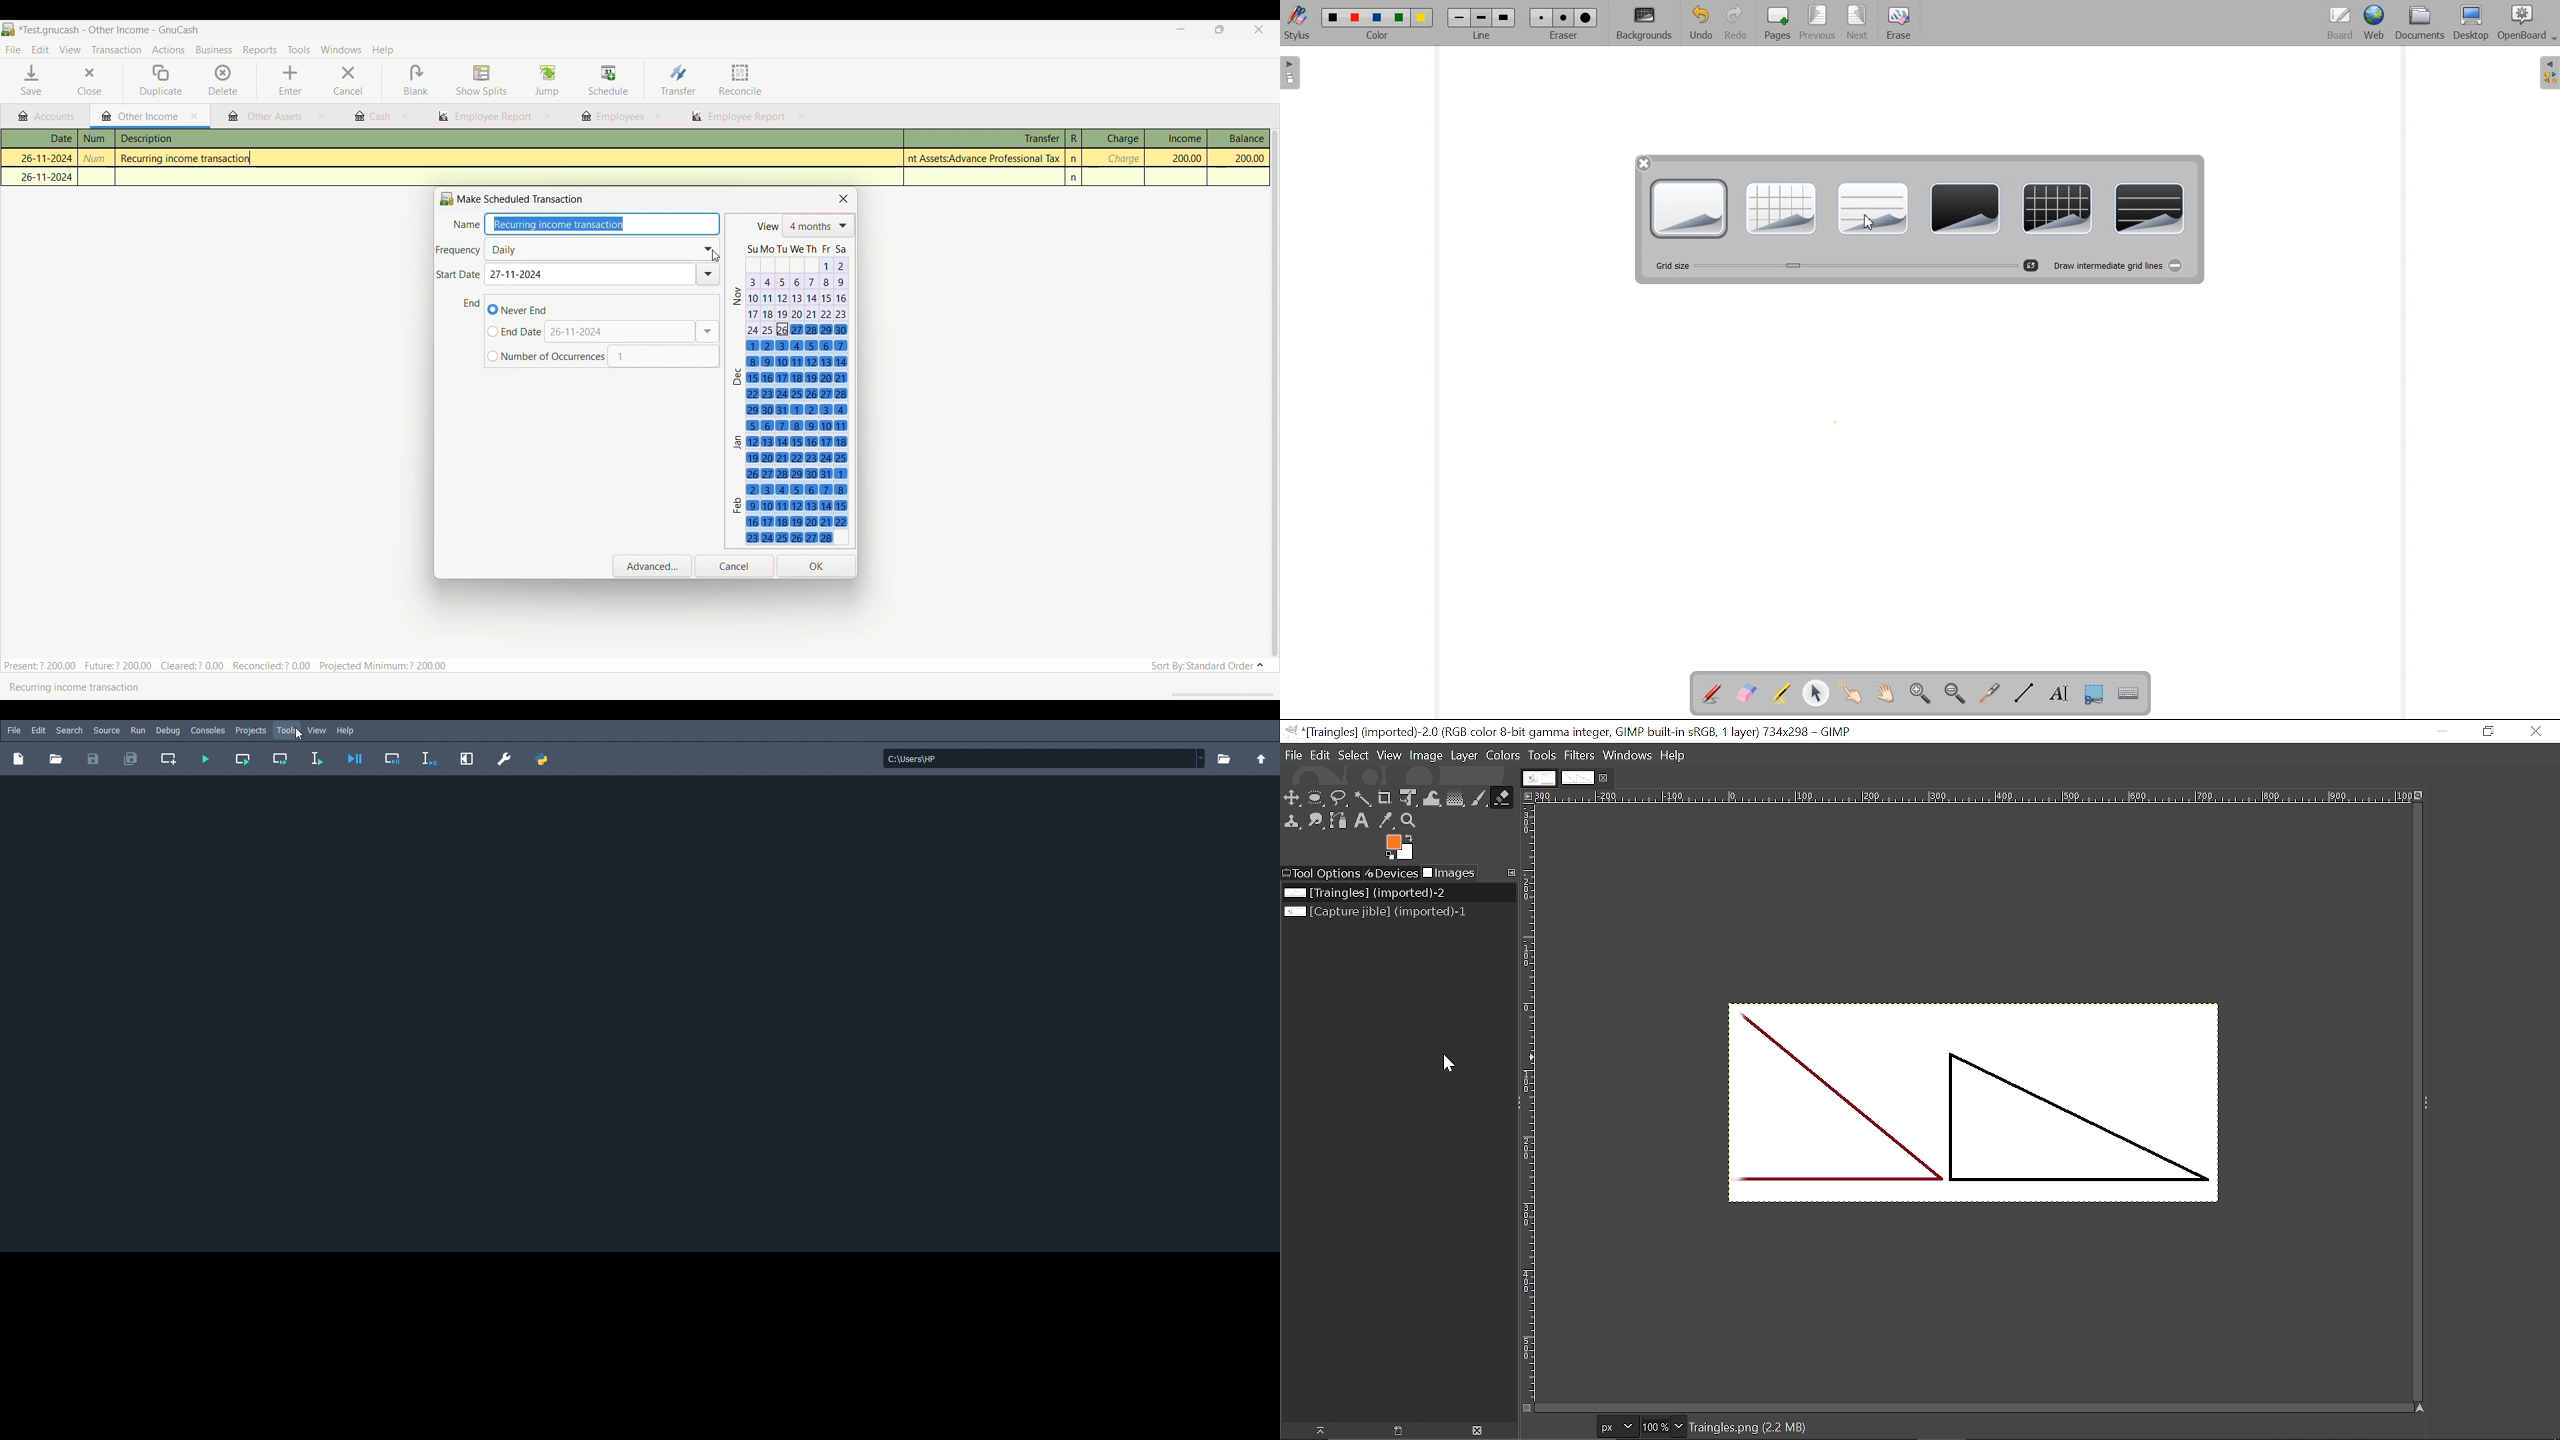 This screenshot has height=1456, width=2576. Describe the element at coordinates (1869, 220) in the screenshot. I see `Cursor` at that location.